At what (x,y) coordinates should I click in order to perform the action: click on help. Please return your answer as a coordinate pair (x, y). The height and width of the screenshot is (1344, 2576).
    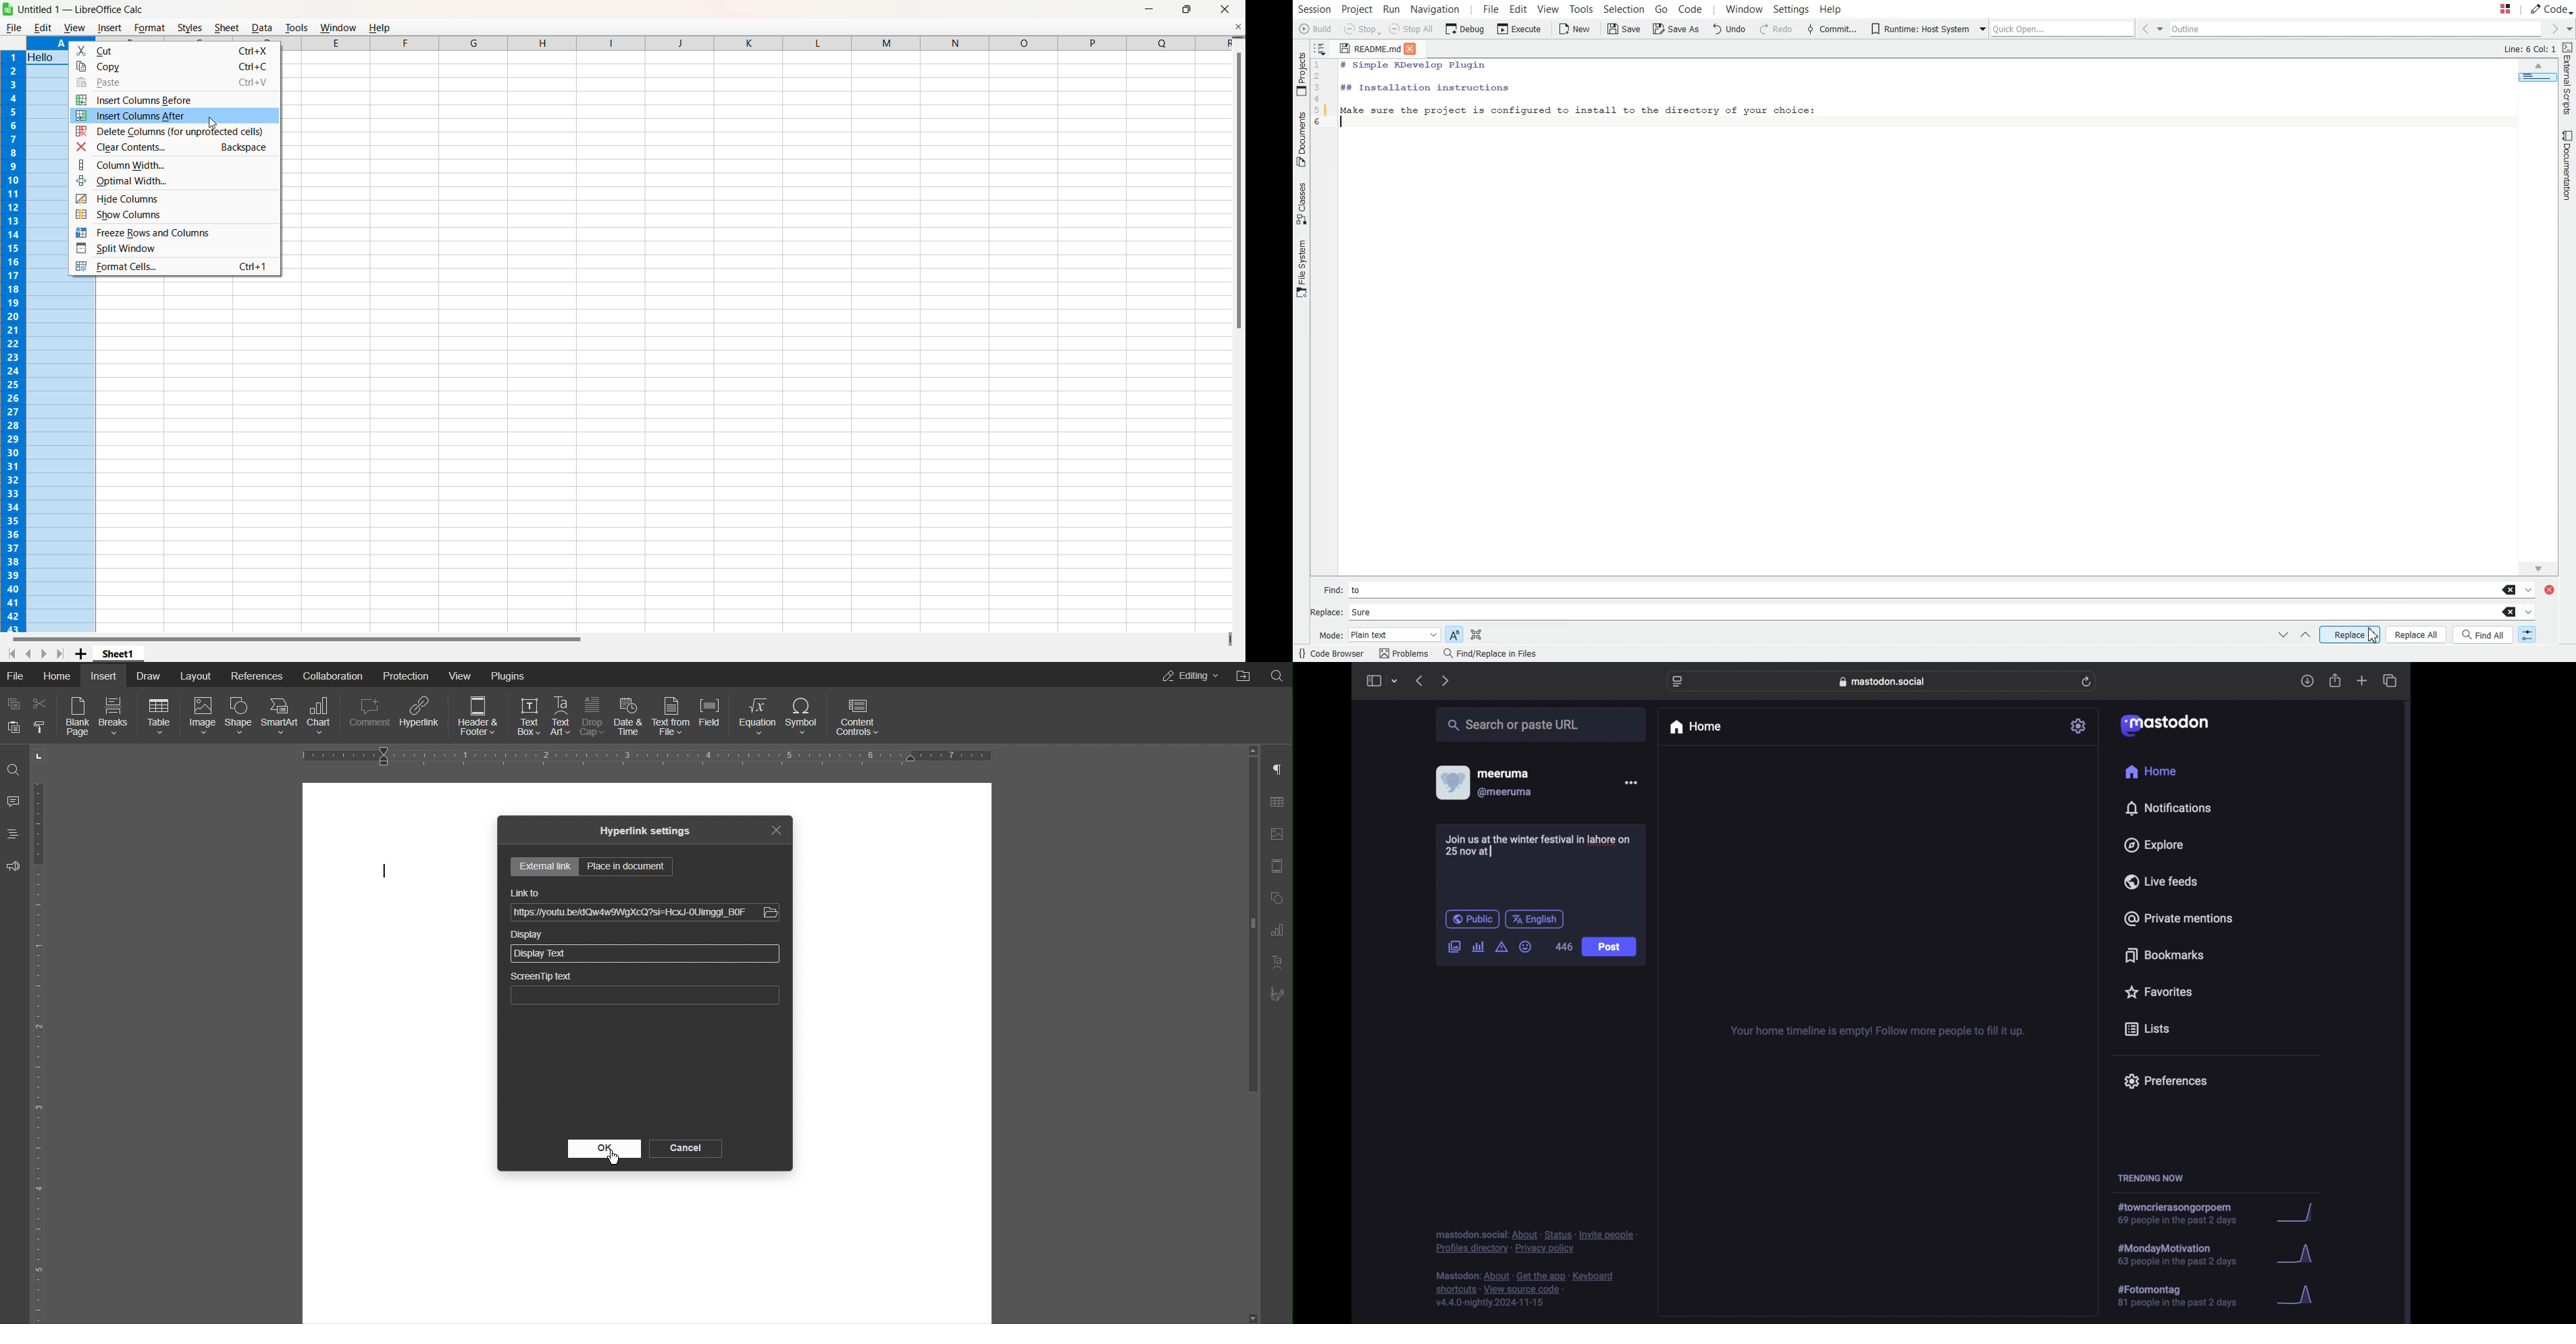
    Looking at the image, I should click on (382, 27).